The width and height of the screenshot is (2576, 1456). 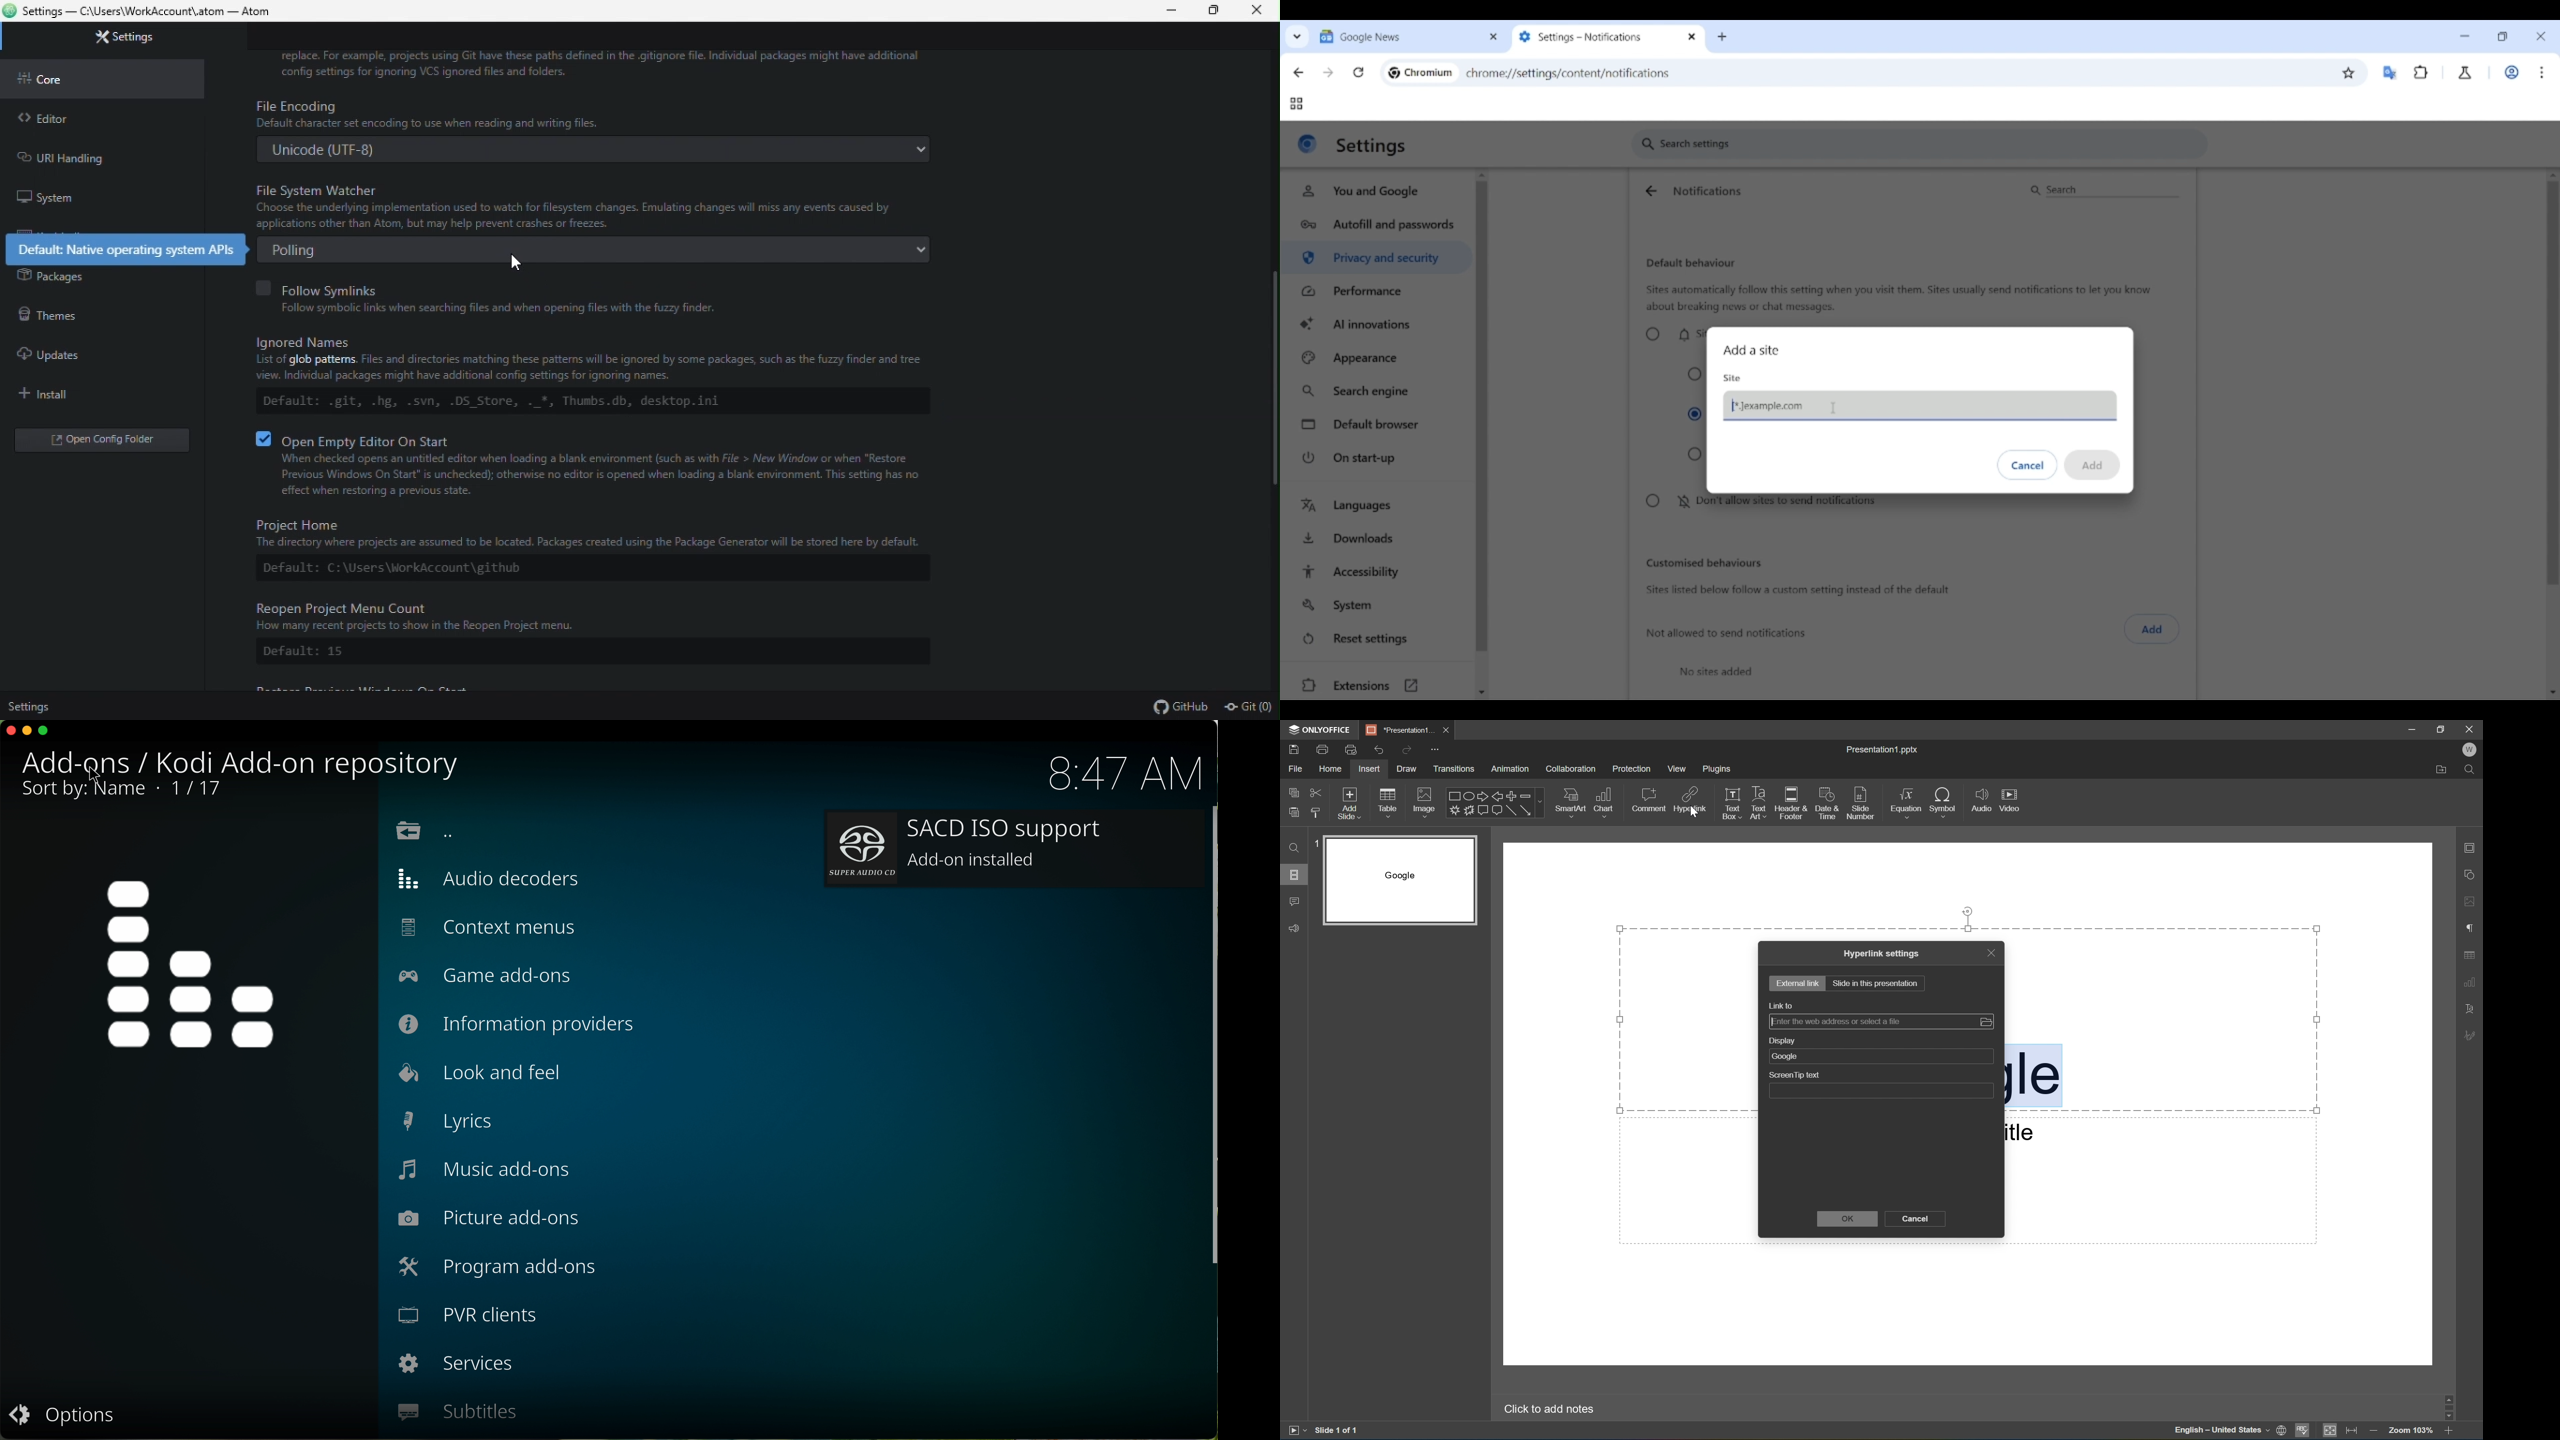 What do you see at coordinates (1991, 952) in the screenshot?
I see `Close` at bounding box center [1991, 952].